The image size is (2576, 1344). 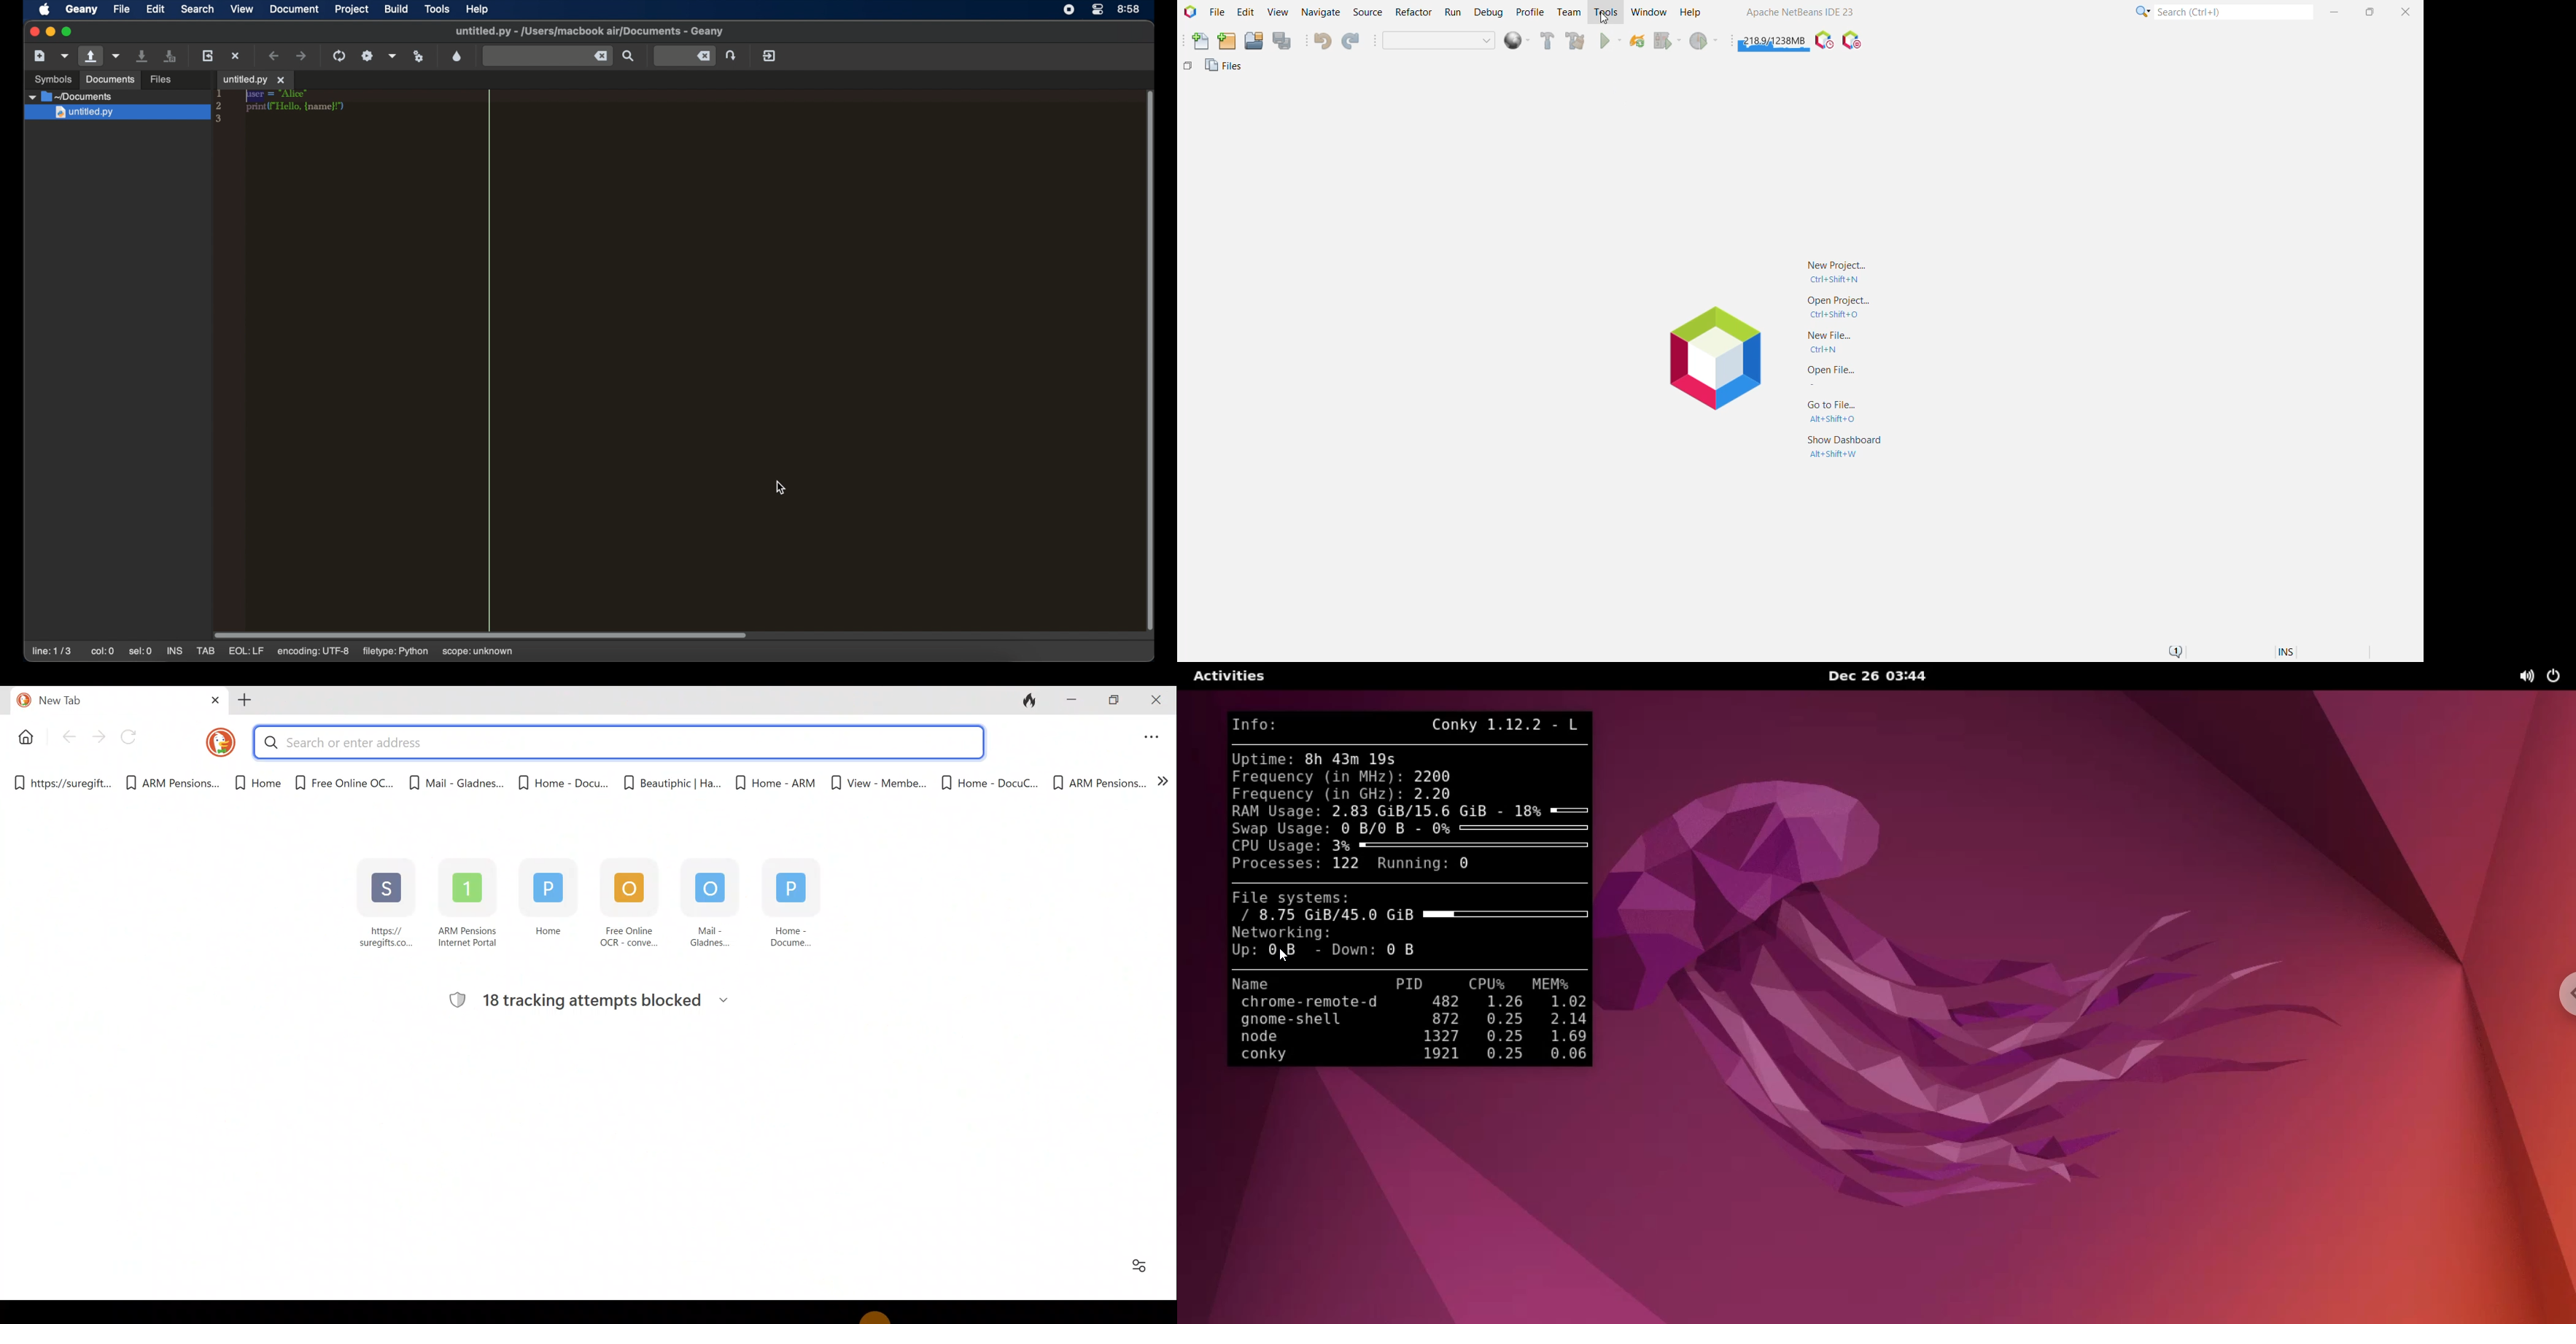 What do you see at coordinates (242, 9) in the screenshot?
I see `view` at bounding box center [242, 9].